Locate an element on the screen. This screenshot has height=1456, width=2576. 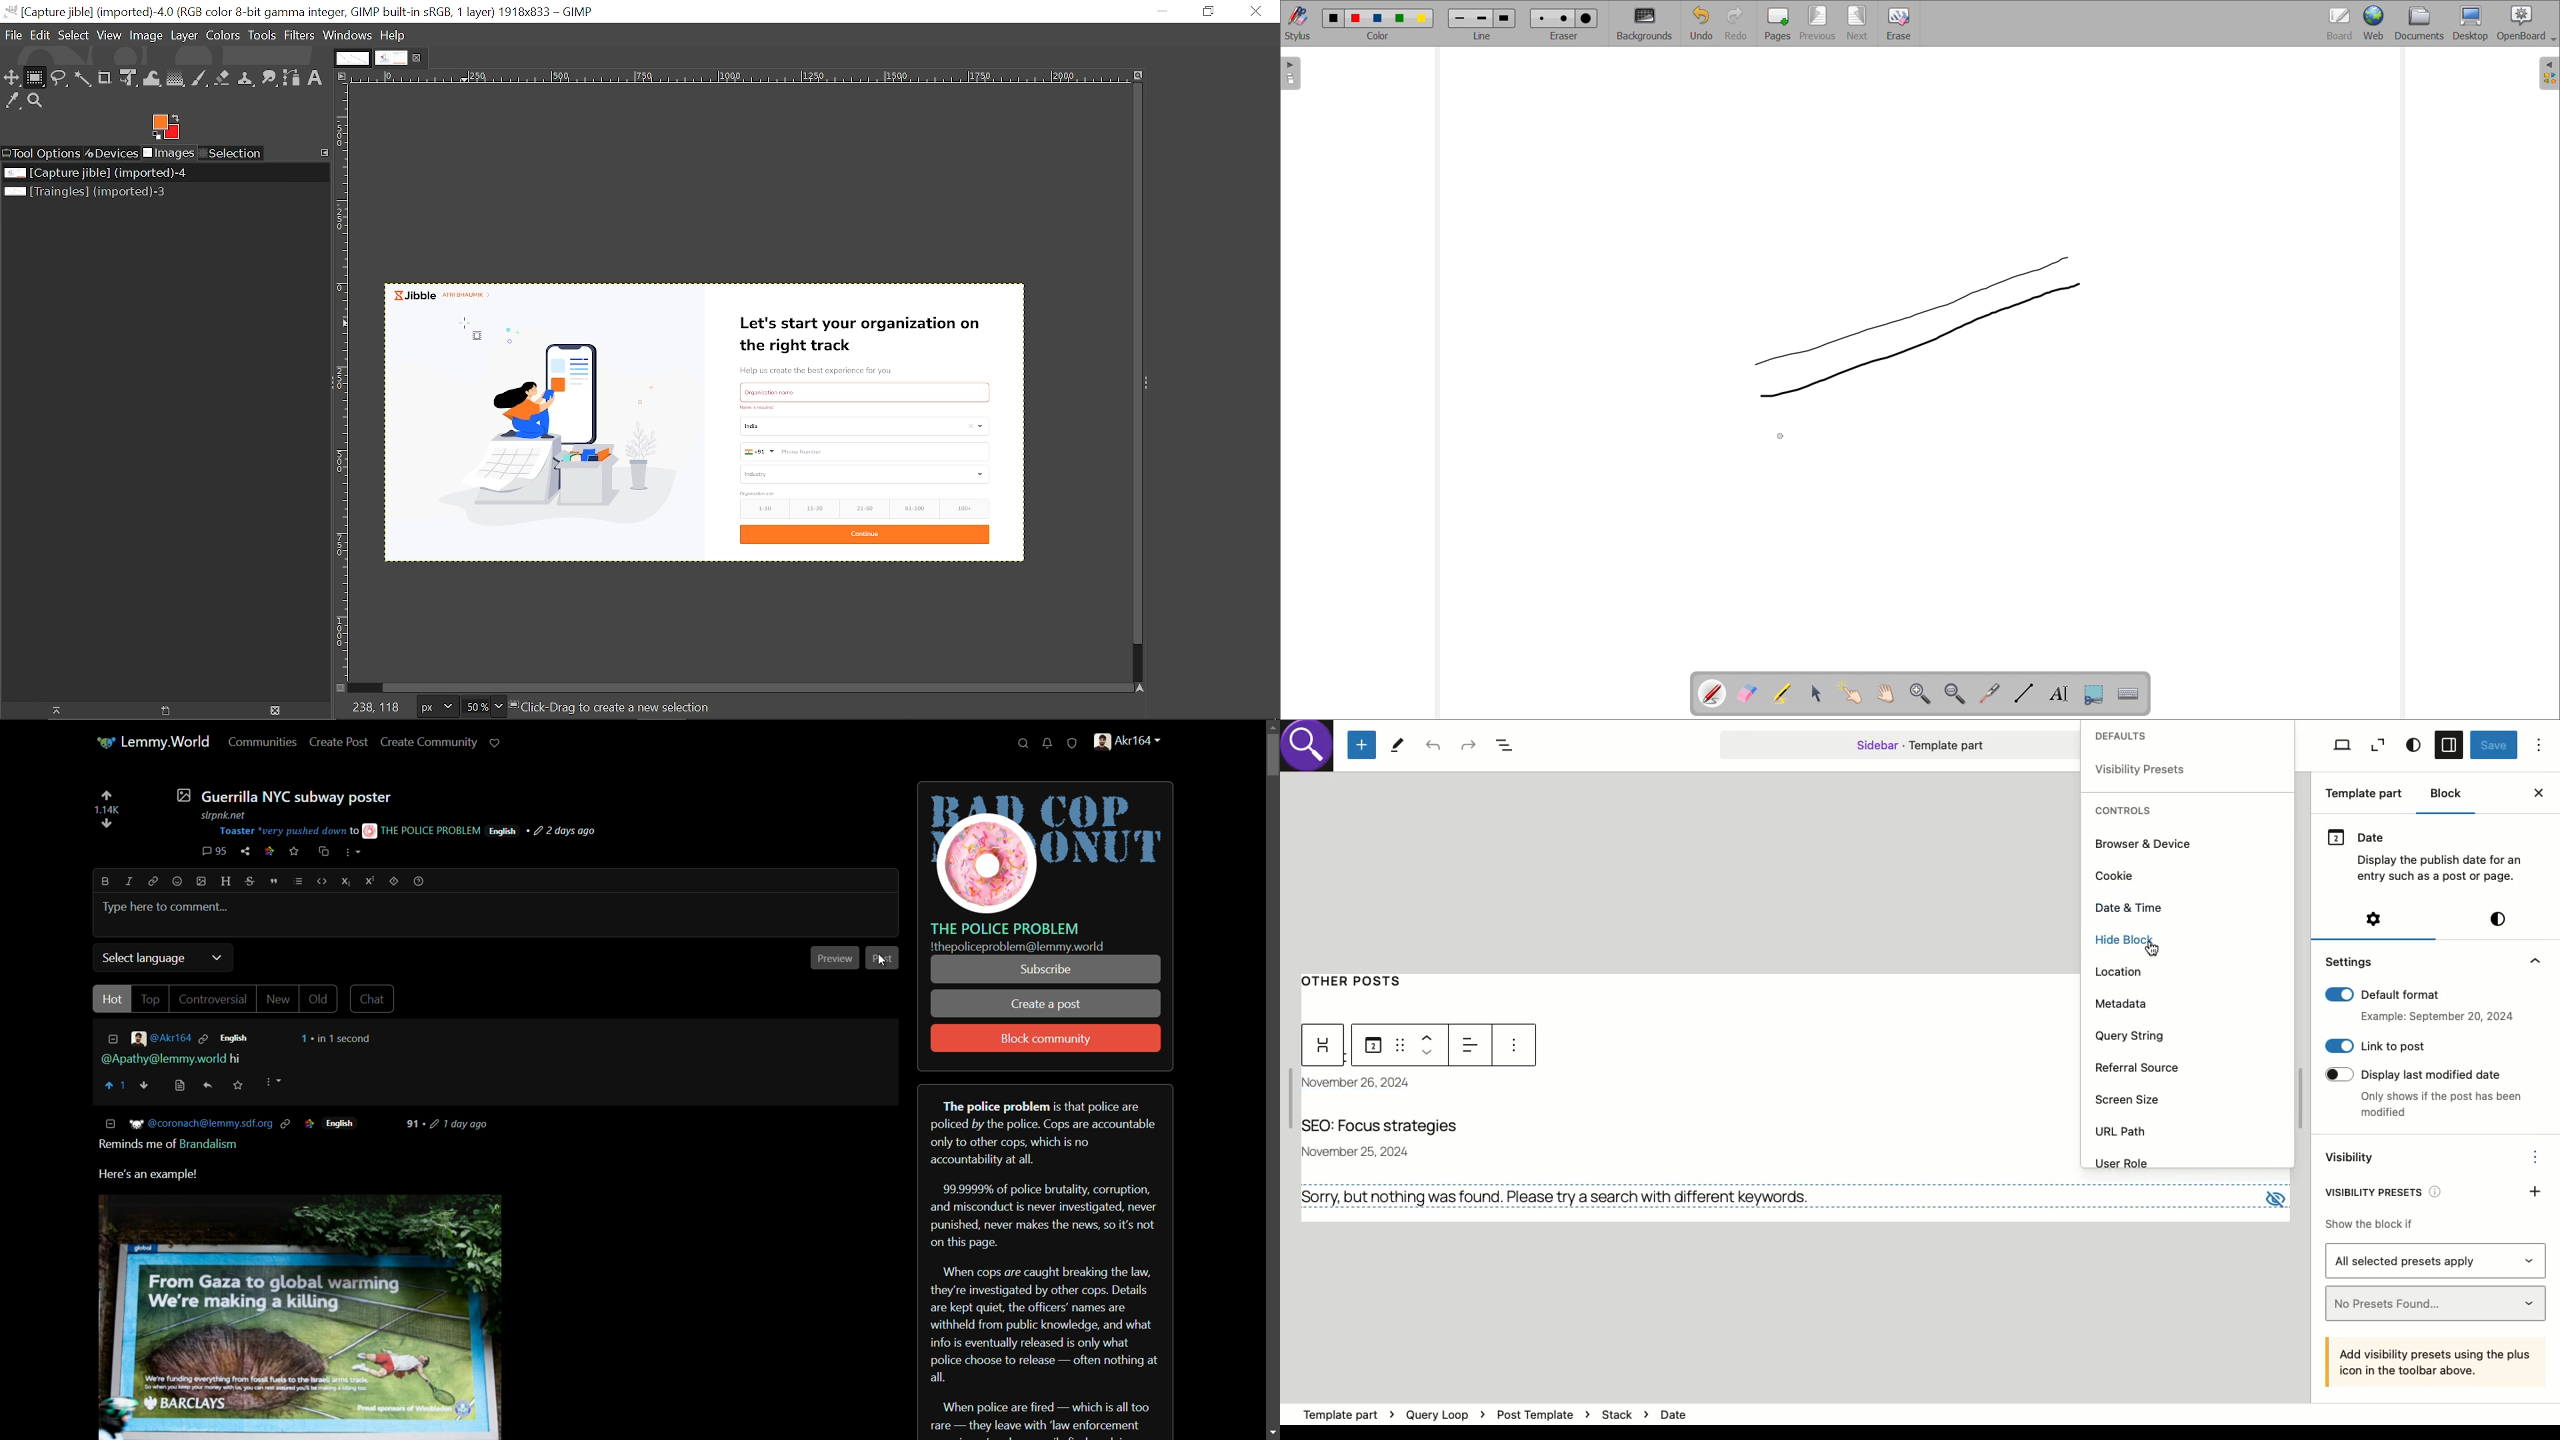
example is located at coordinates (2433, 1017).